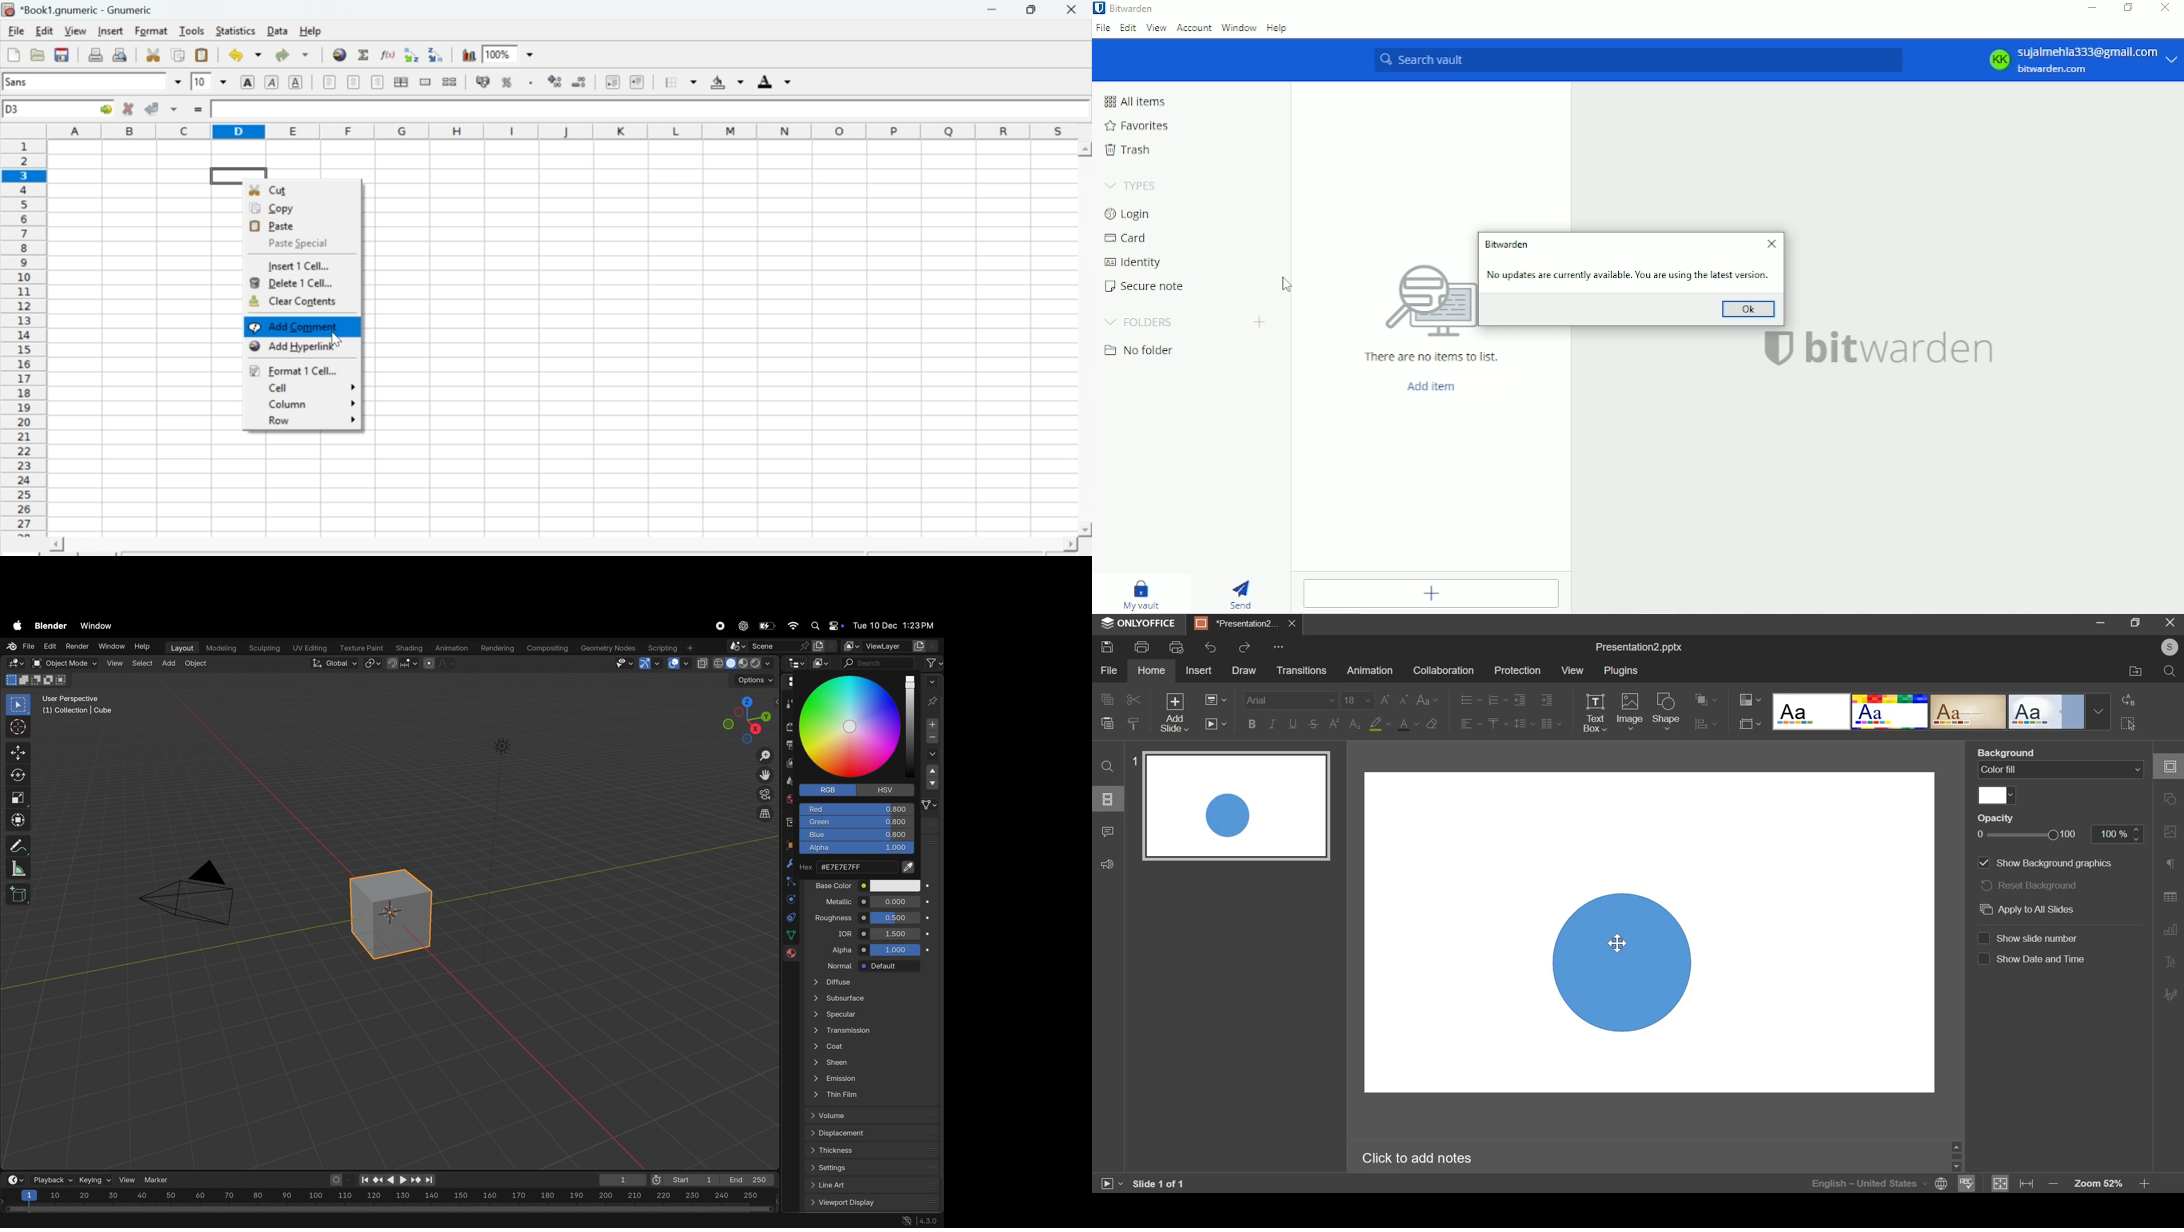  What do you see at coordinates (1667, 712) in the screenshot?
I see `shape` at bounding box center [1667, 712].